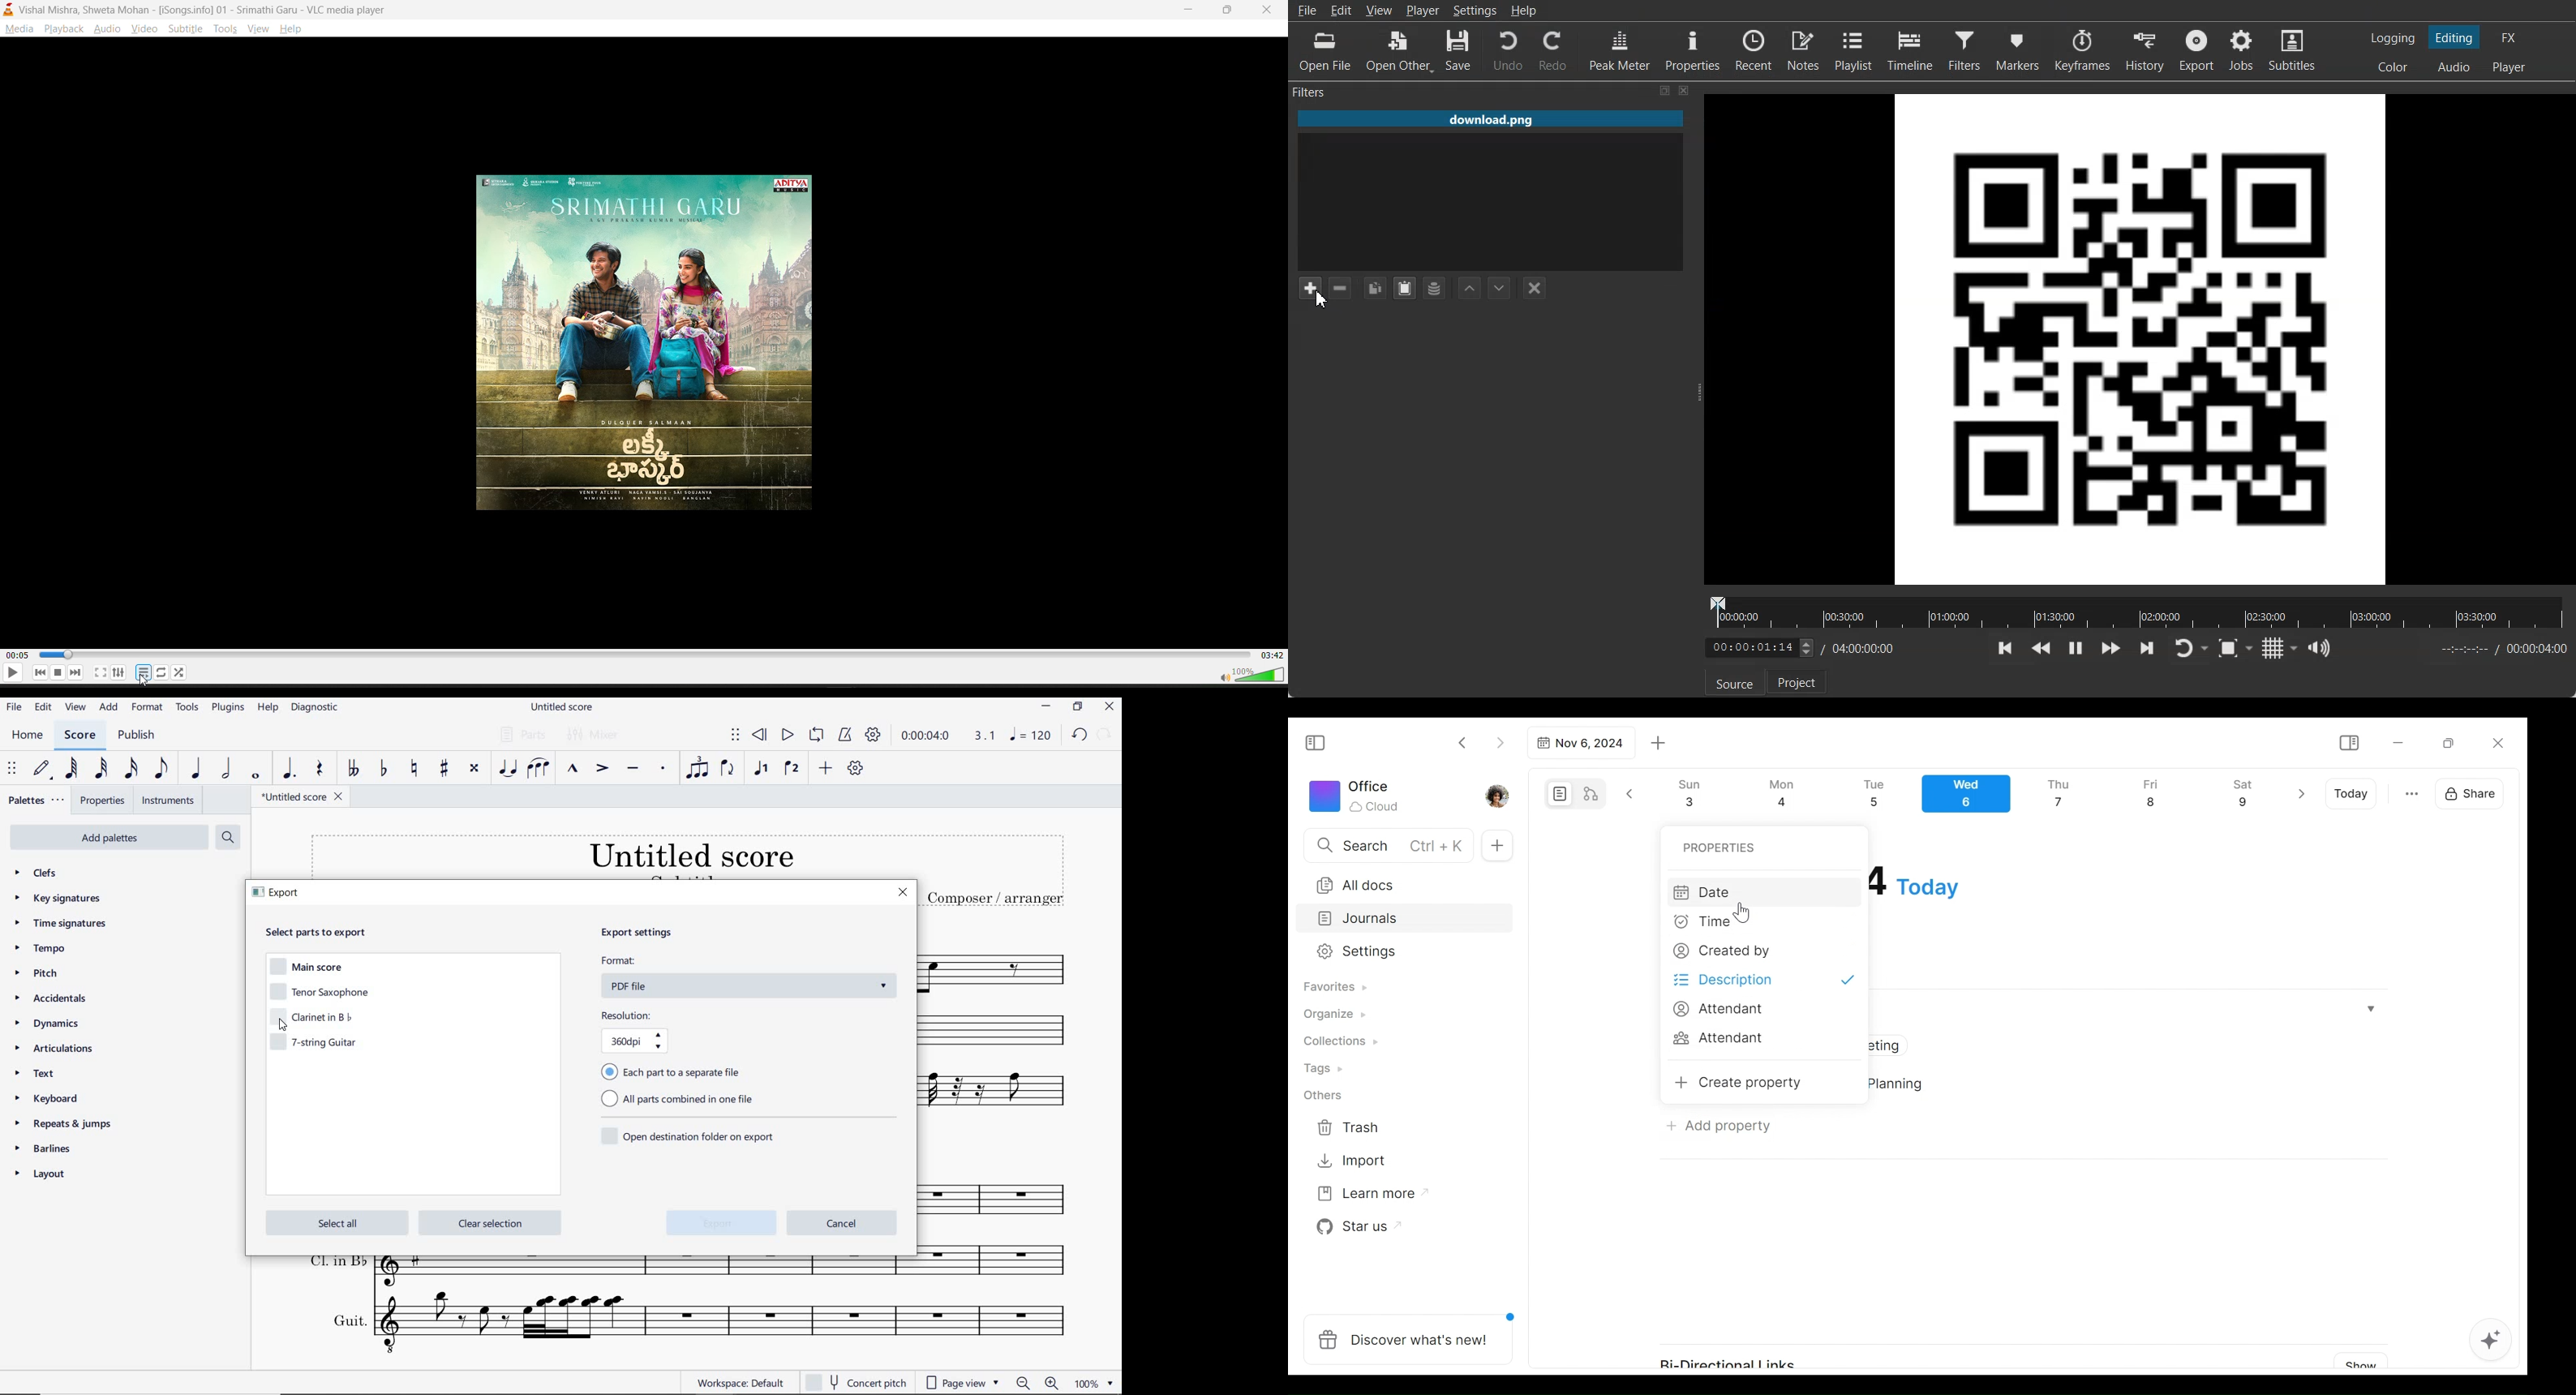 This screenshot has height=1400, width=2576. I want to click on Peak Meter, so click(1621, 49).